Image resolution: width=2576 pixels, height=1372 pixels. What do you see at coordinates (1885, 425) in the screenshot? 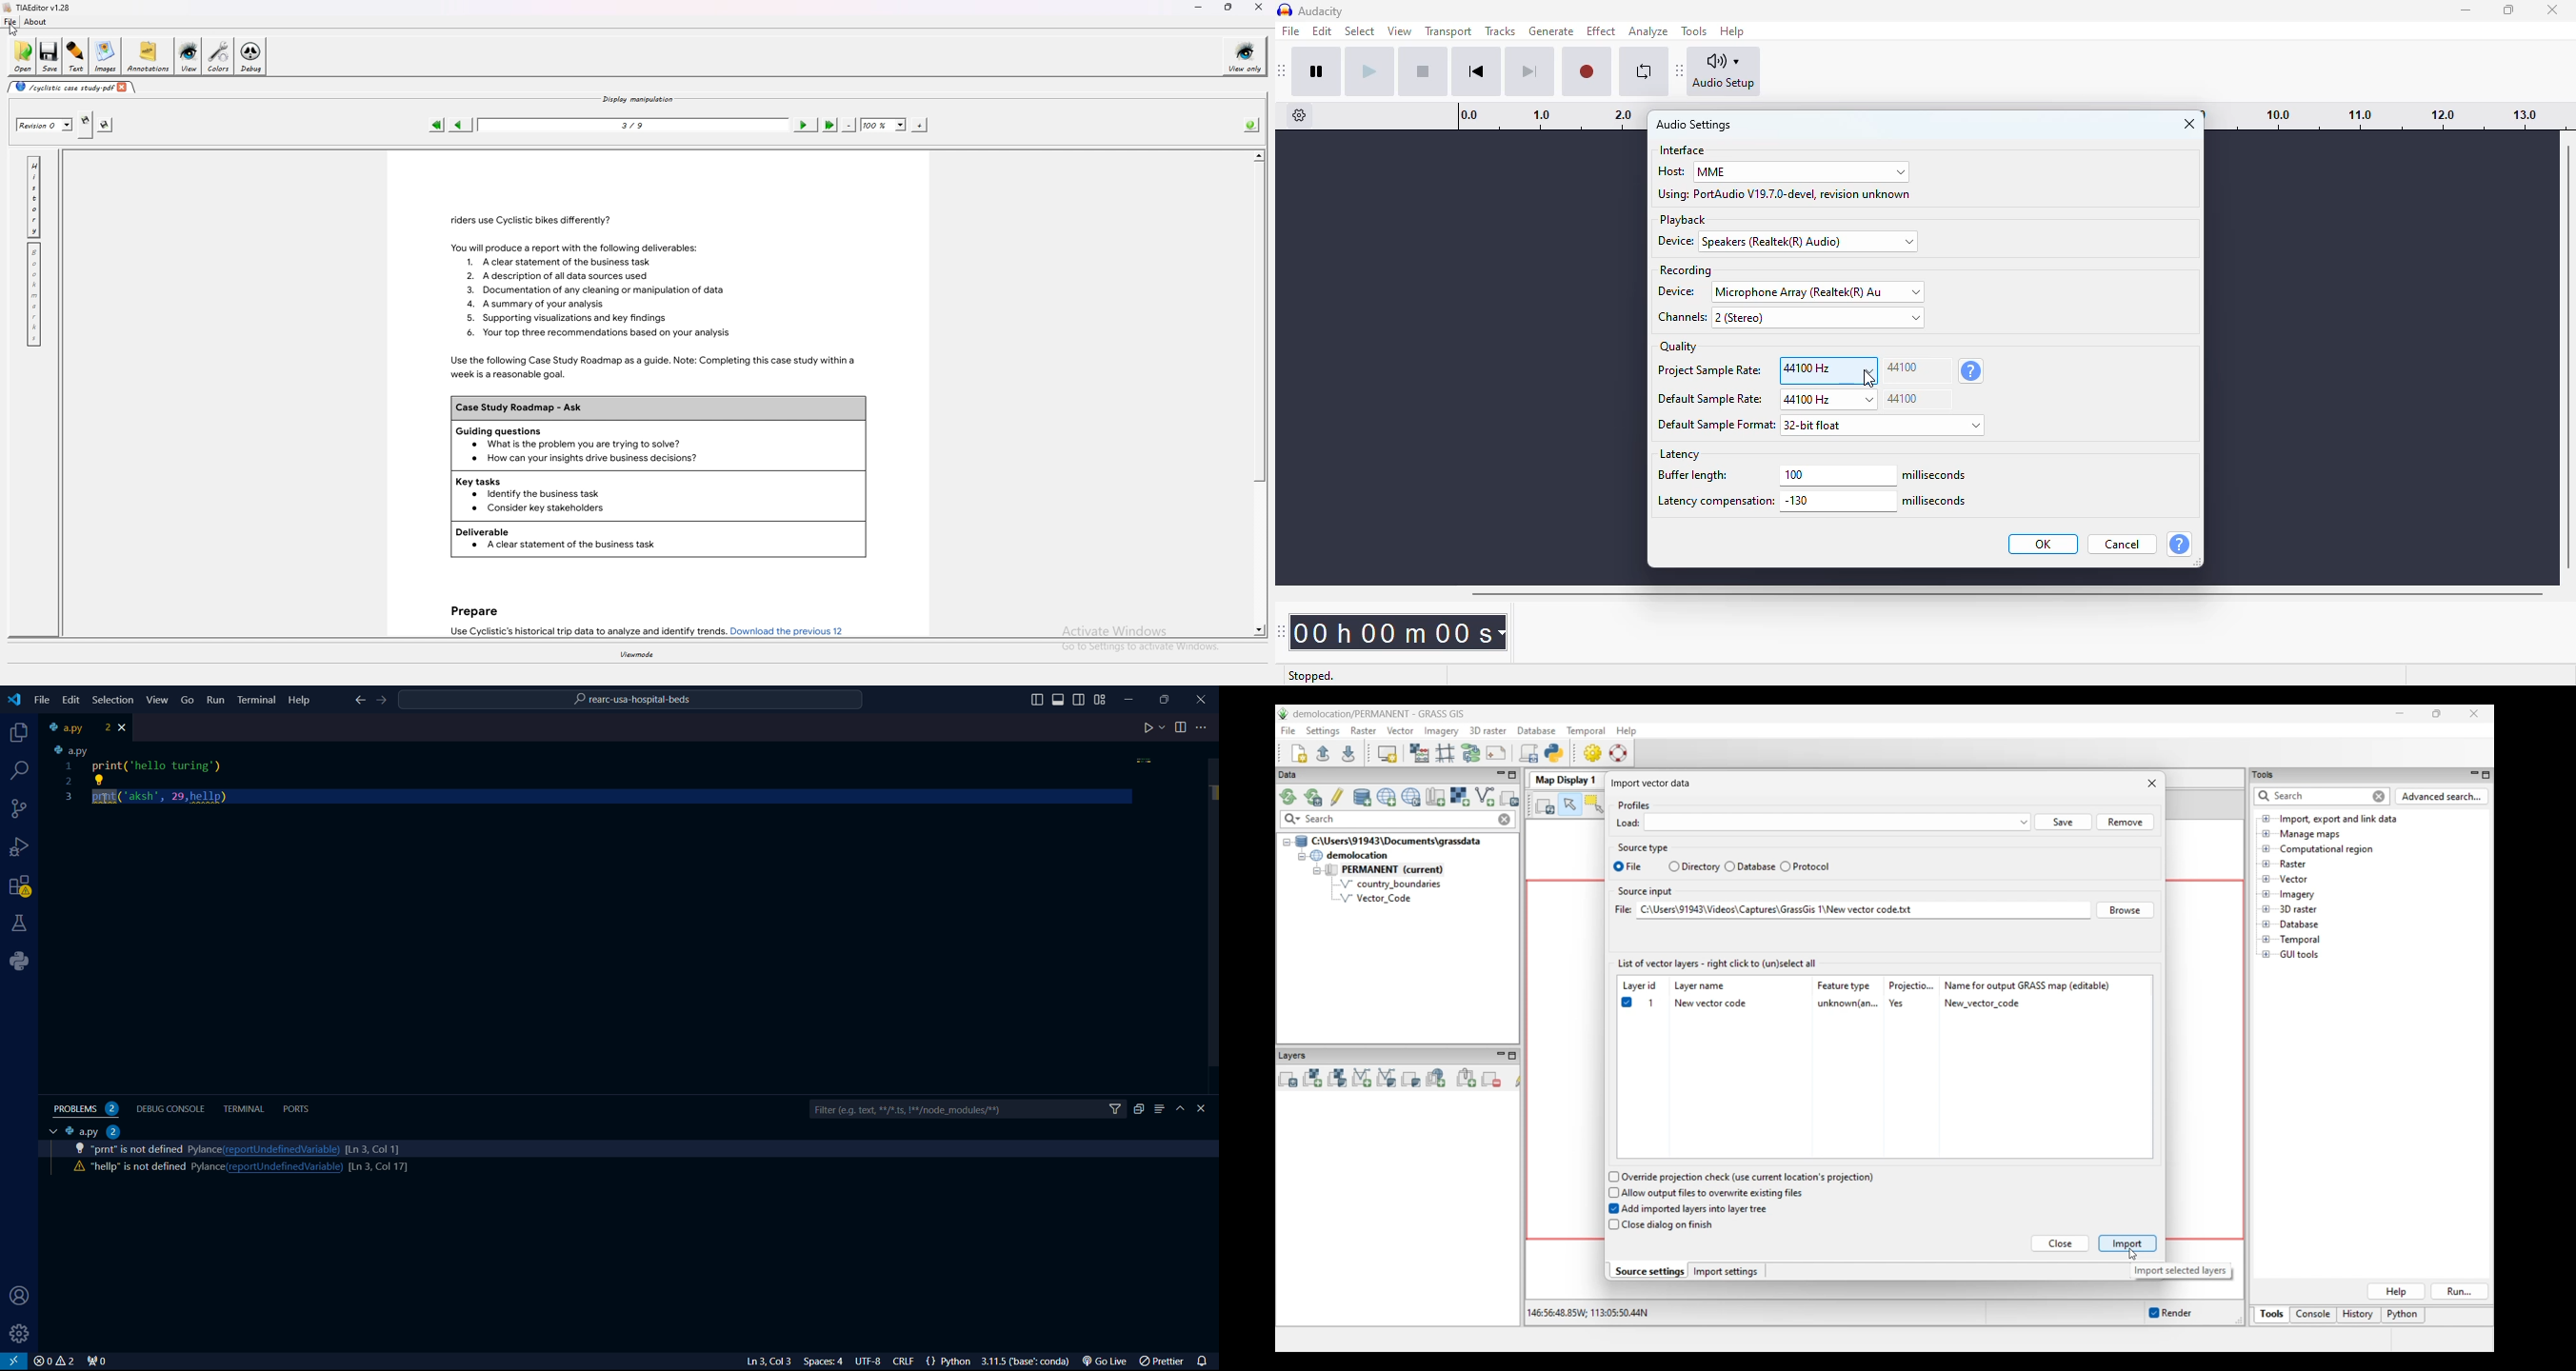
I see `select default sample format` at bounding box center [1885, 425].